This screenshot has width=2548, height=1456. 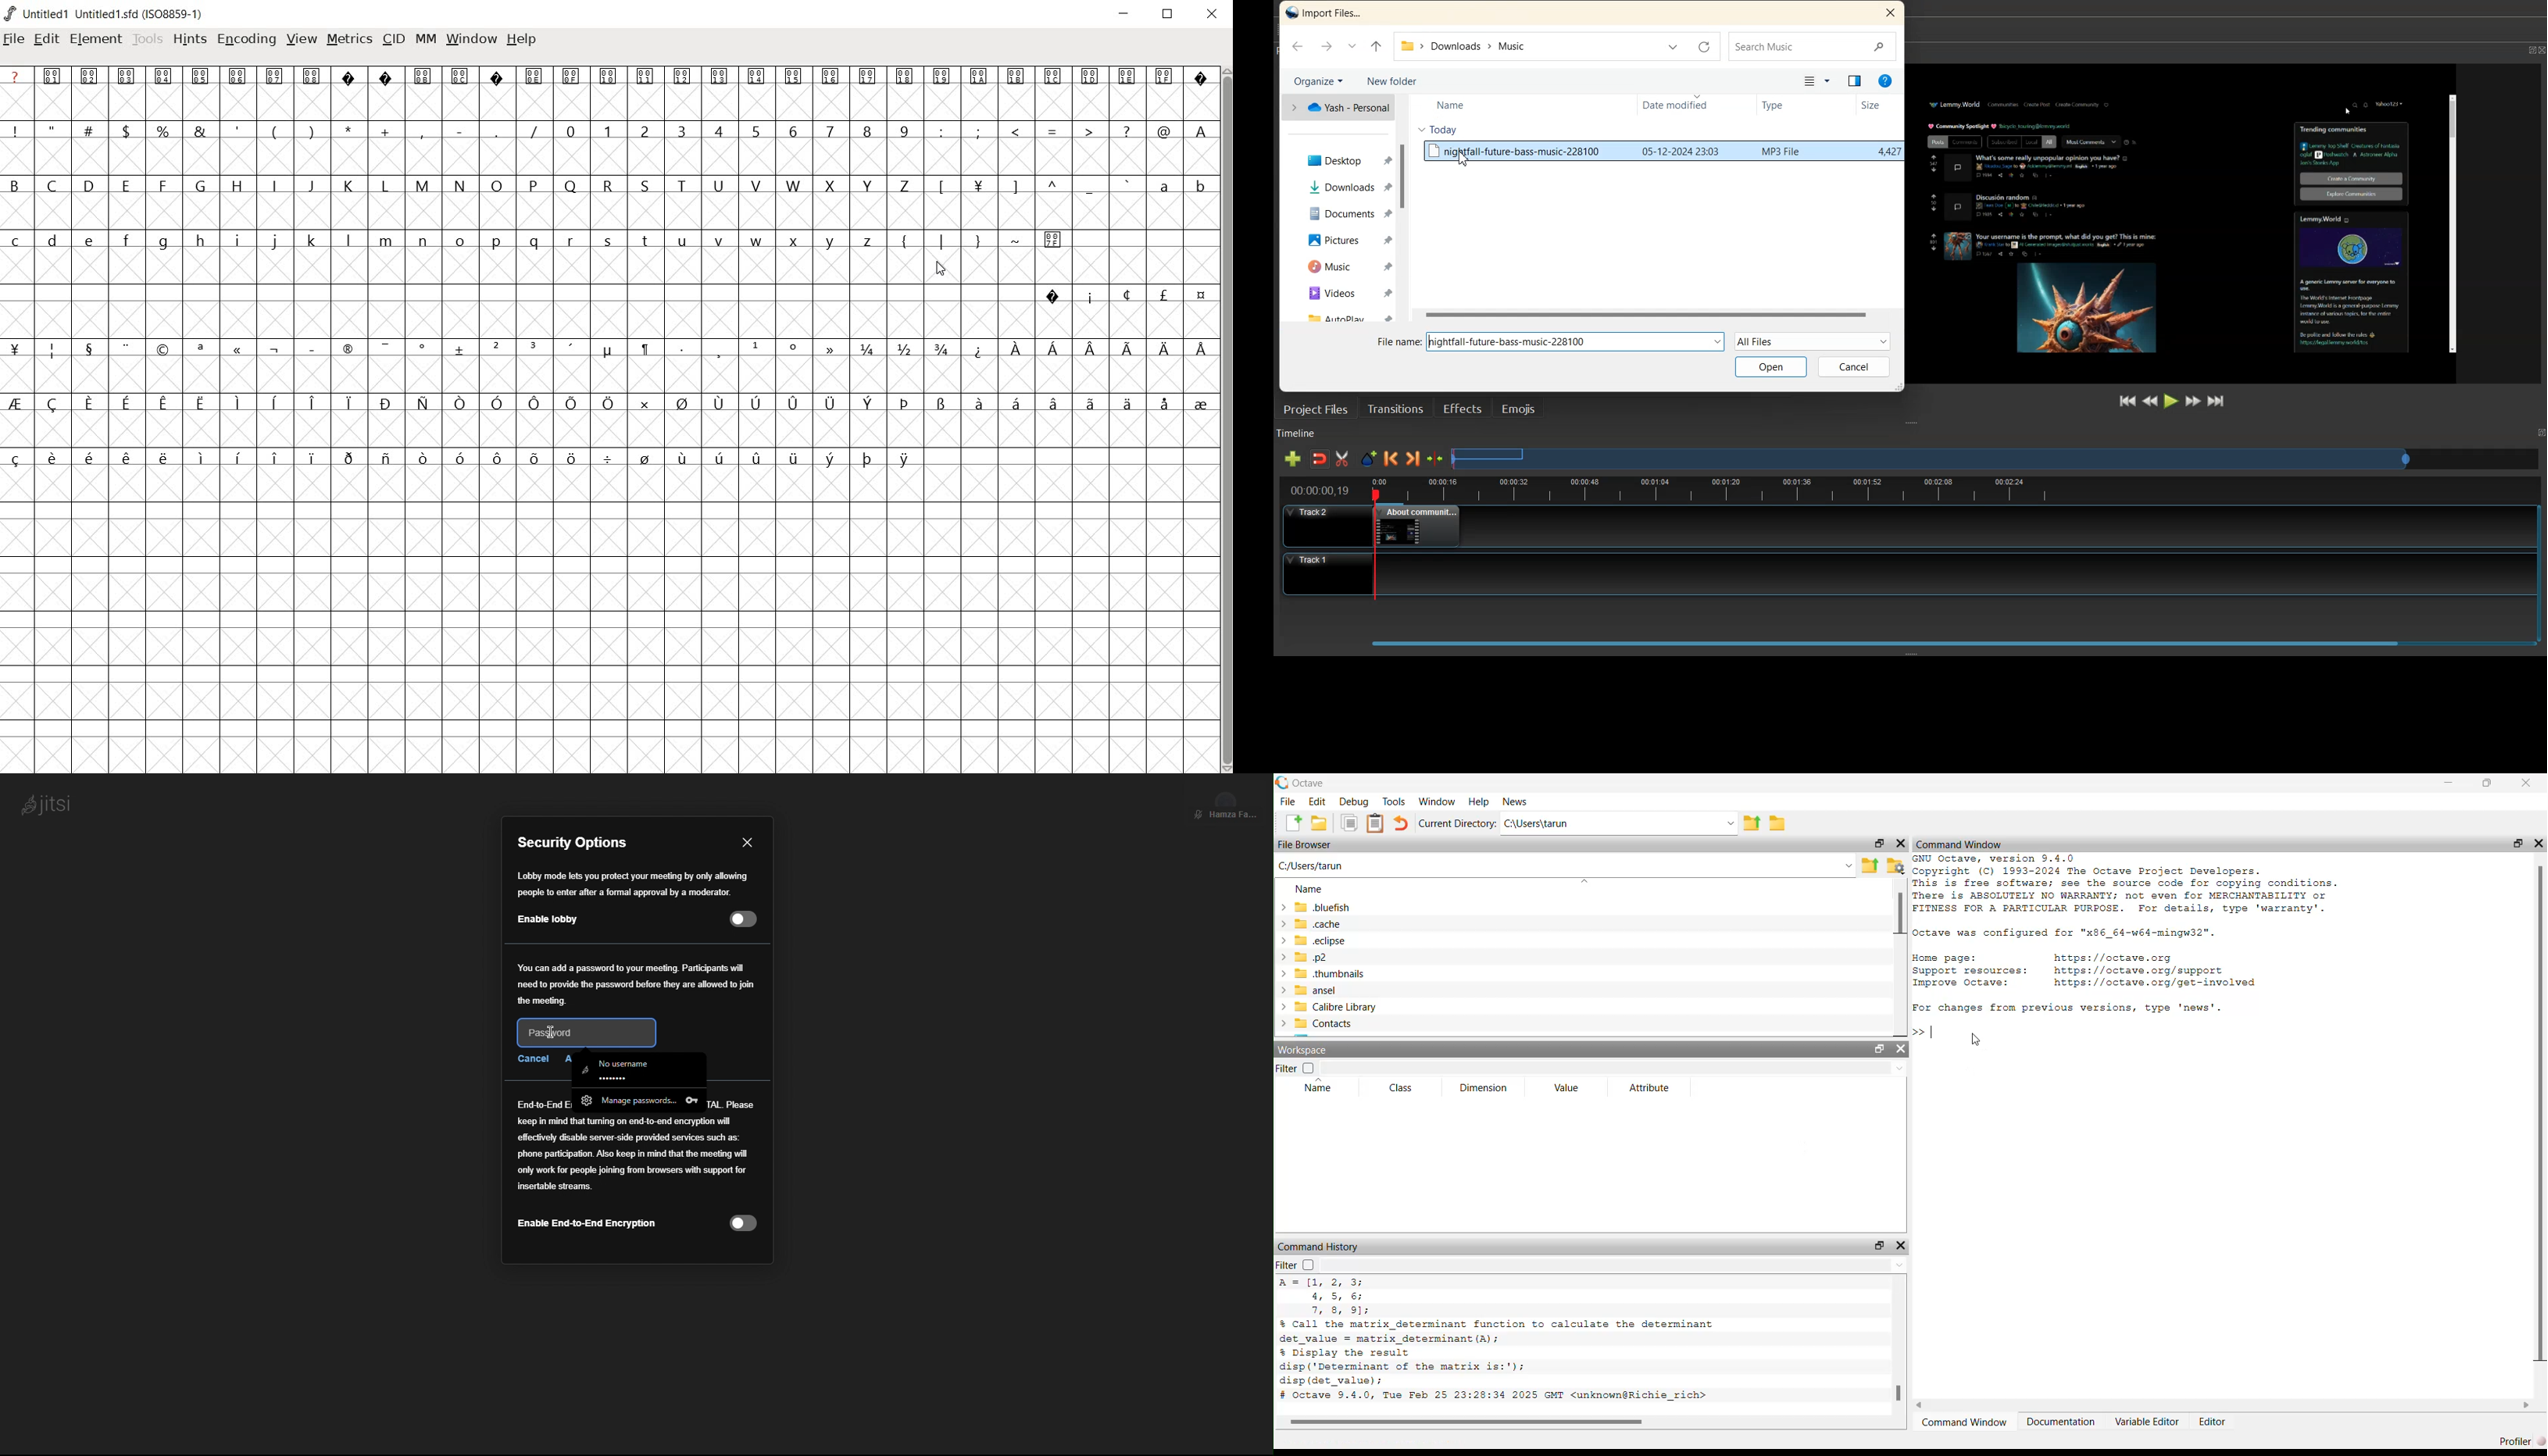 I want to click on scrollbar, so click(x=2540, y=1117).